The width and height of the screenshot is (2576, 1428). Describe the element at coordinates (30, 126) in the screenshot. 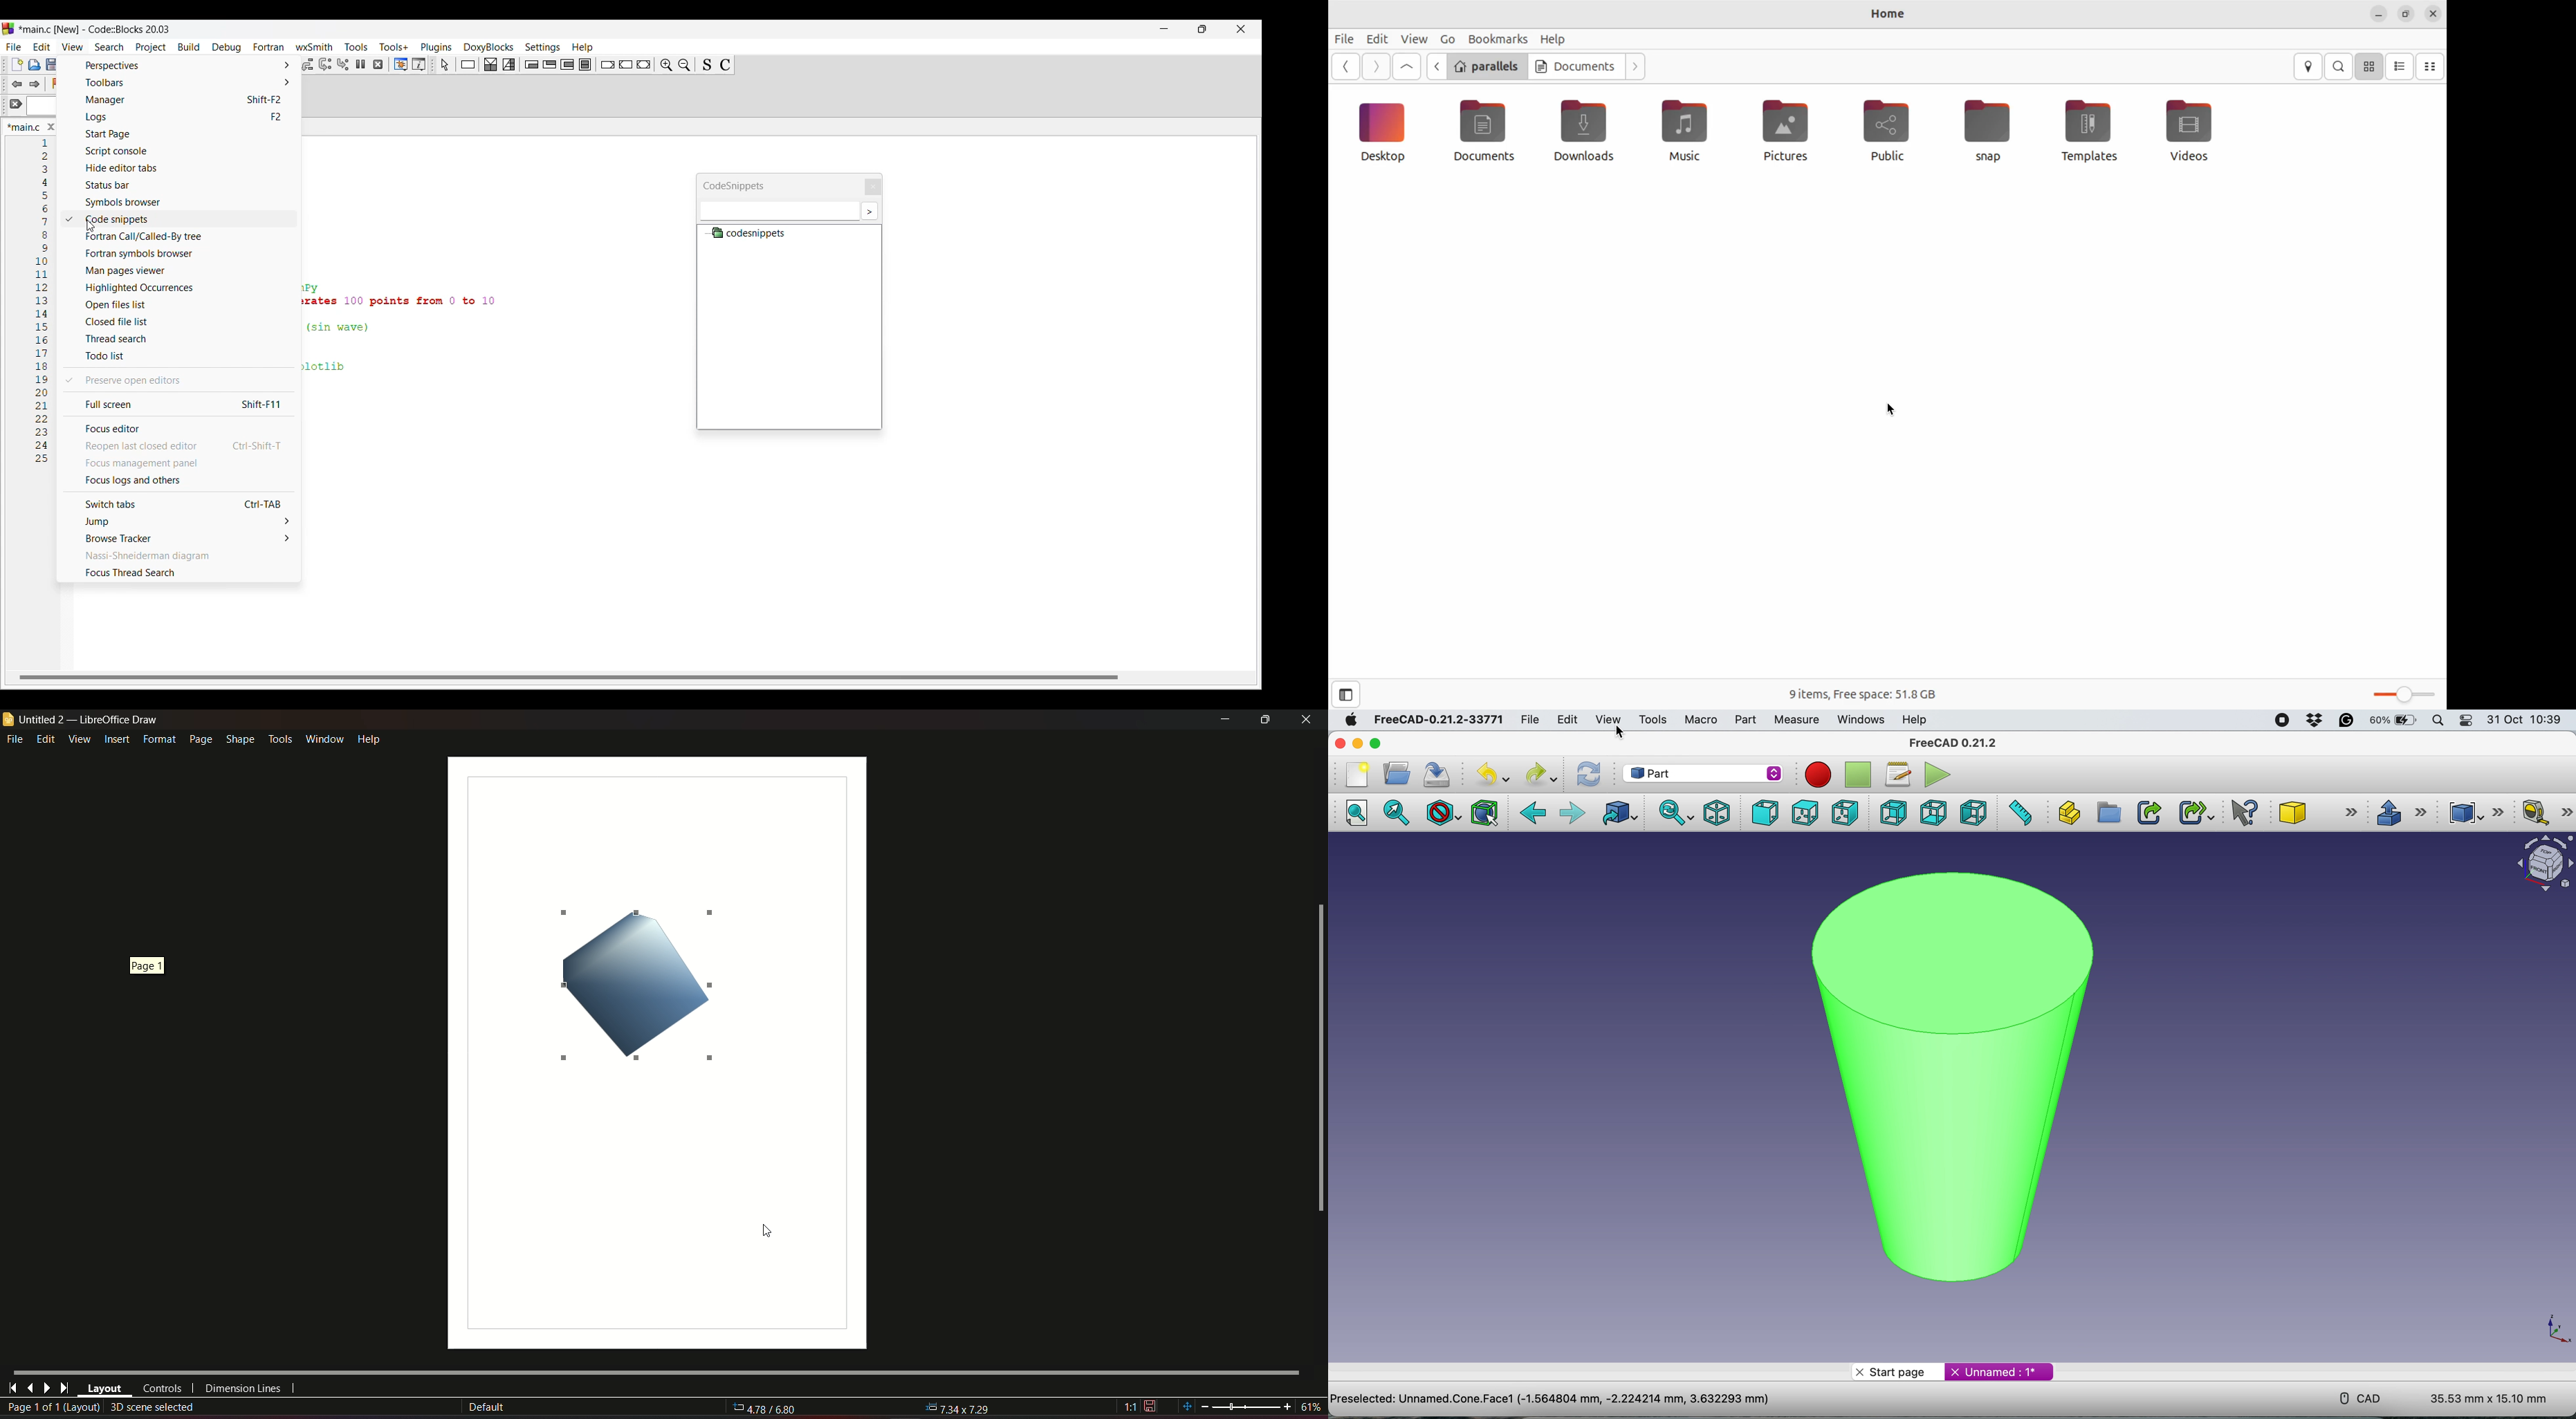

I see `Panel title` at that location.